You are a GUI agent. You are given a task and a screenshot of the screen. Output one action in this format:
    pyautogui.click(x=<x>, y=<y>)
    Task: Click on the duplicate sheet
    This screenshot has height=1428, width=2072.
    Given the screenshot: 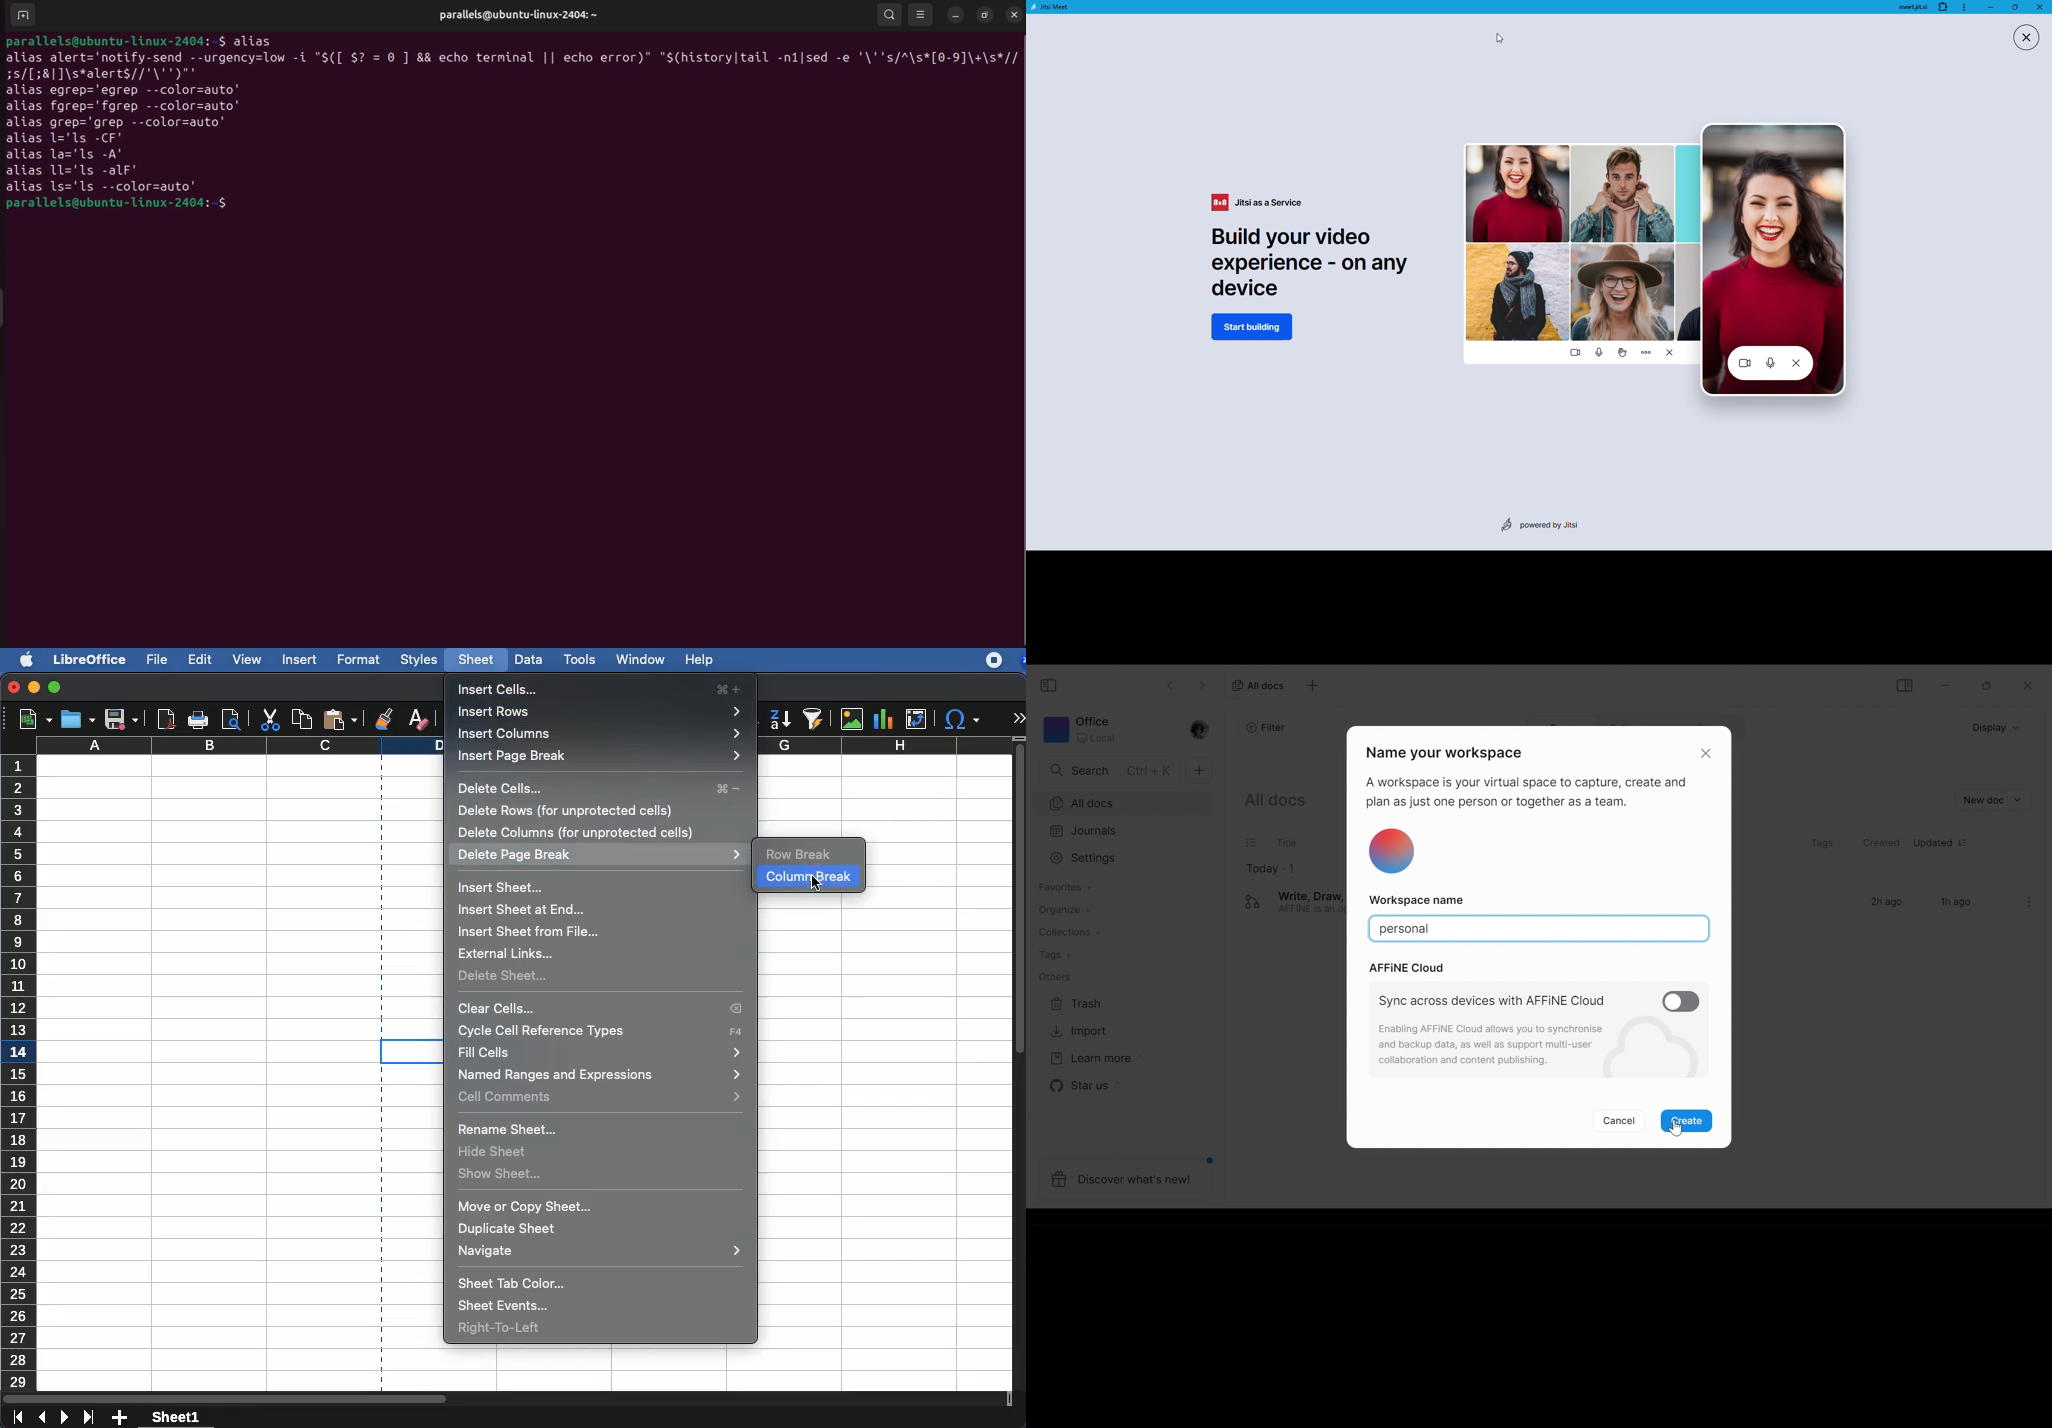 What is the action you would take?
    pyautogui.click(x=510, y=1229)
    